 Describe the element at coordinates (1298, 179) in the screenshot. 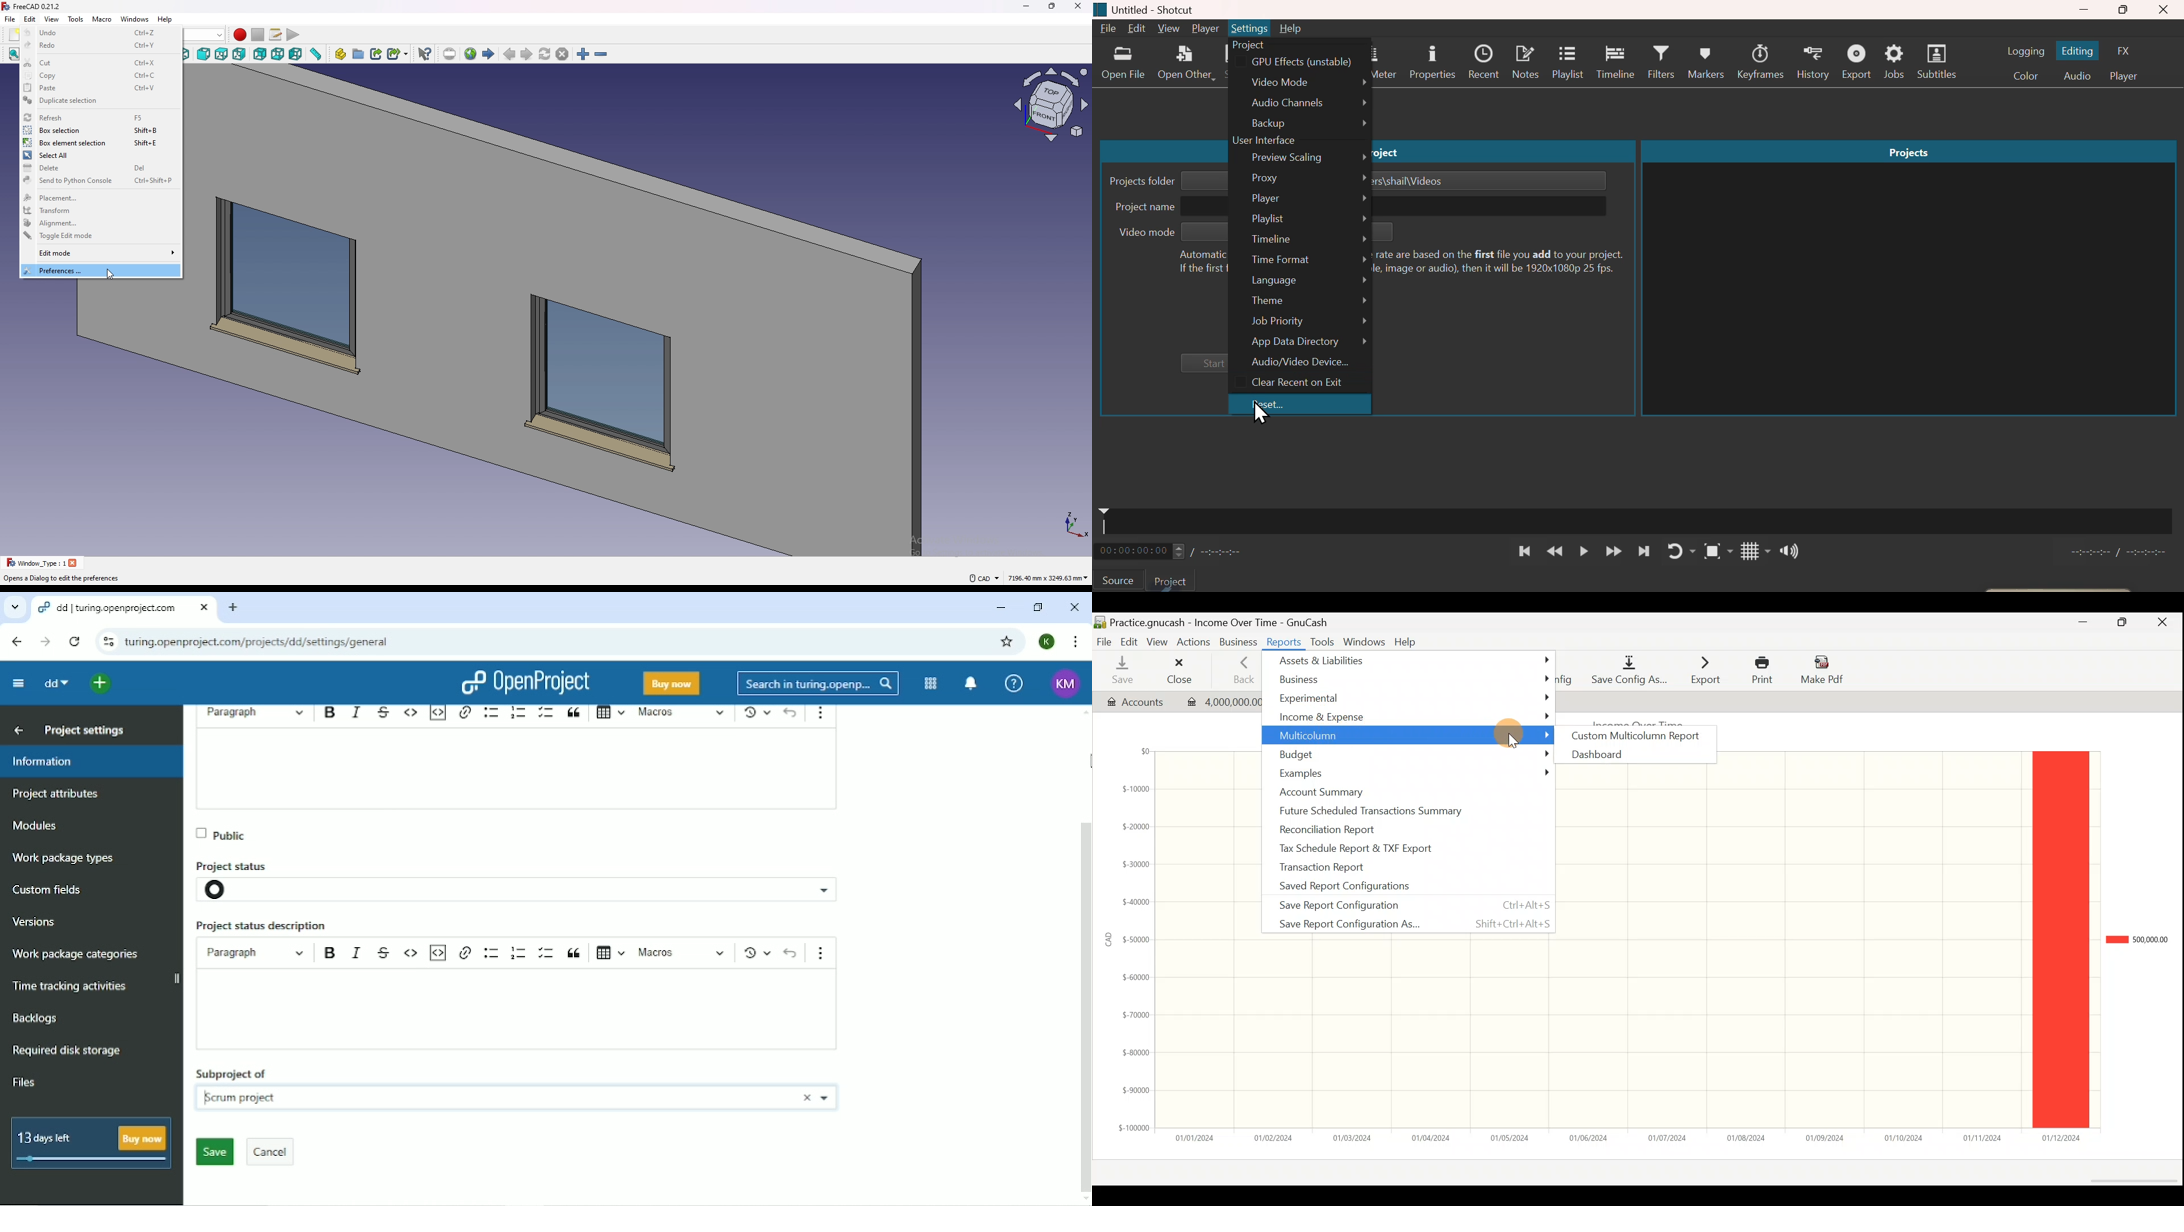

I see `Proxy` at that location.